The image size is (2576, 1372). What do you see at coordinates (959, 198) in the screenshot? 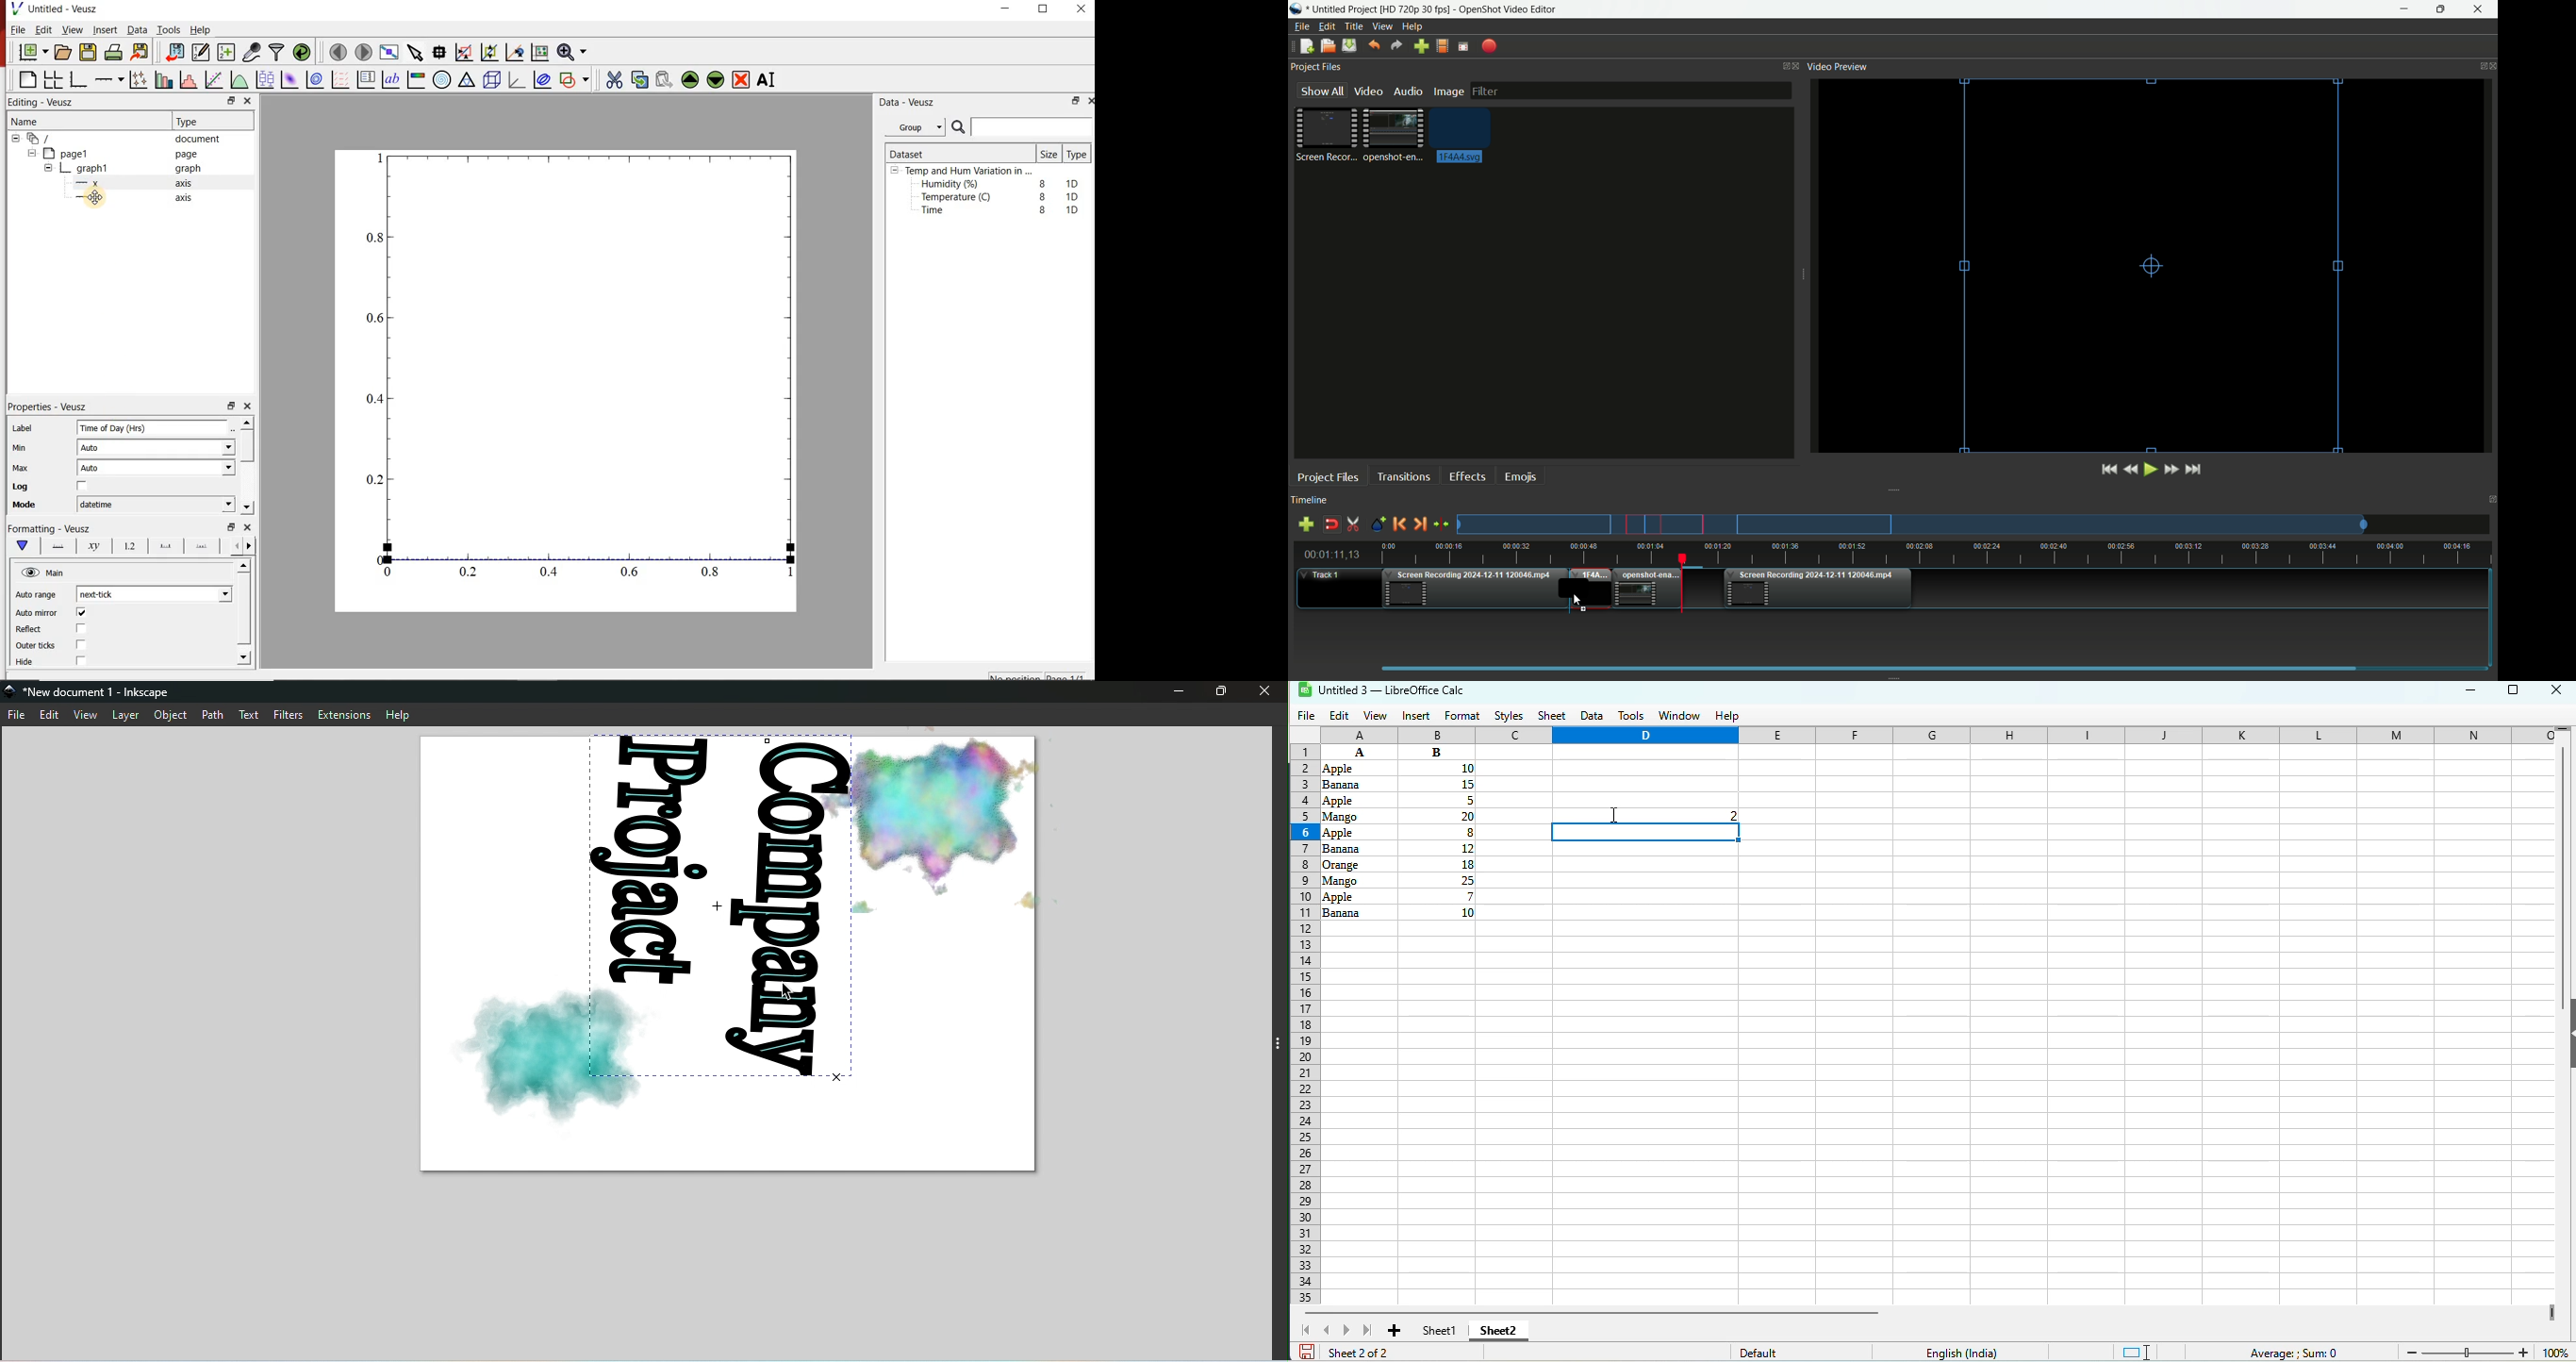
I see `Temperature (C)` at bounding box center [959, 198].